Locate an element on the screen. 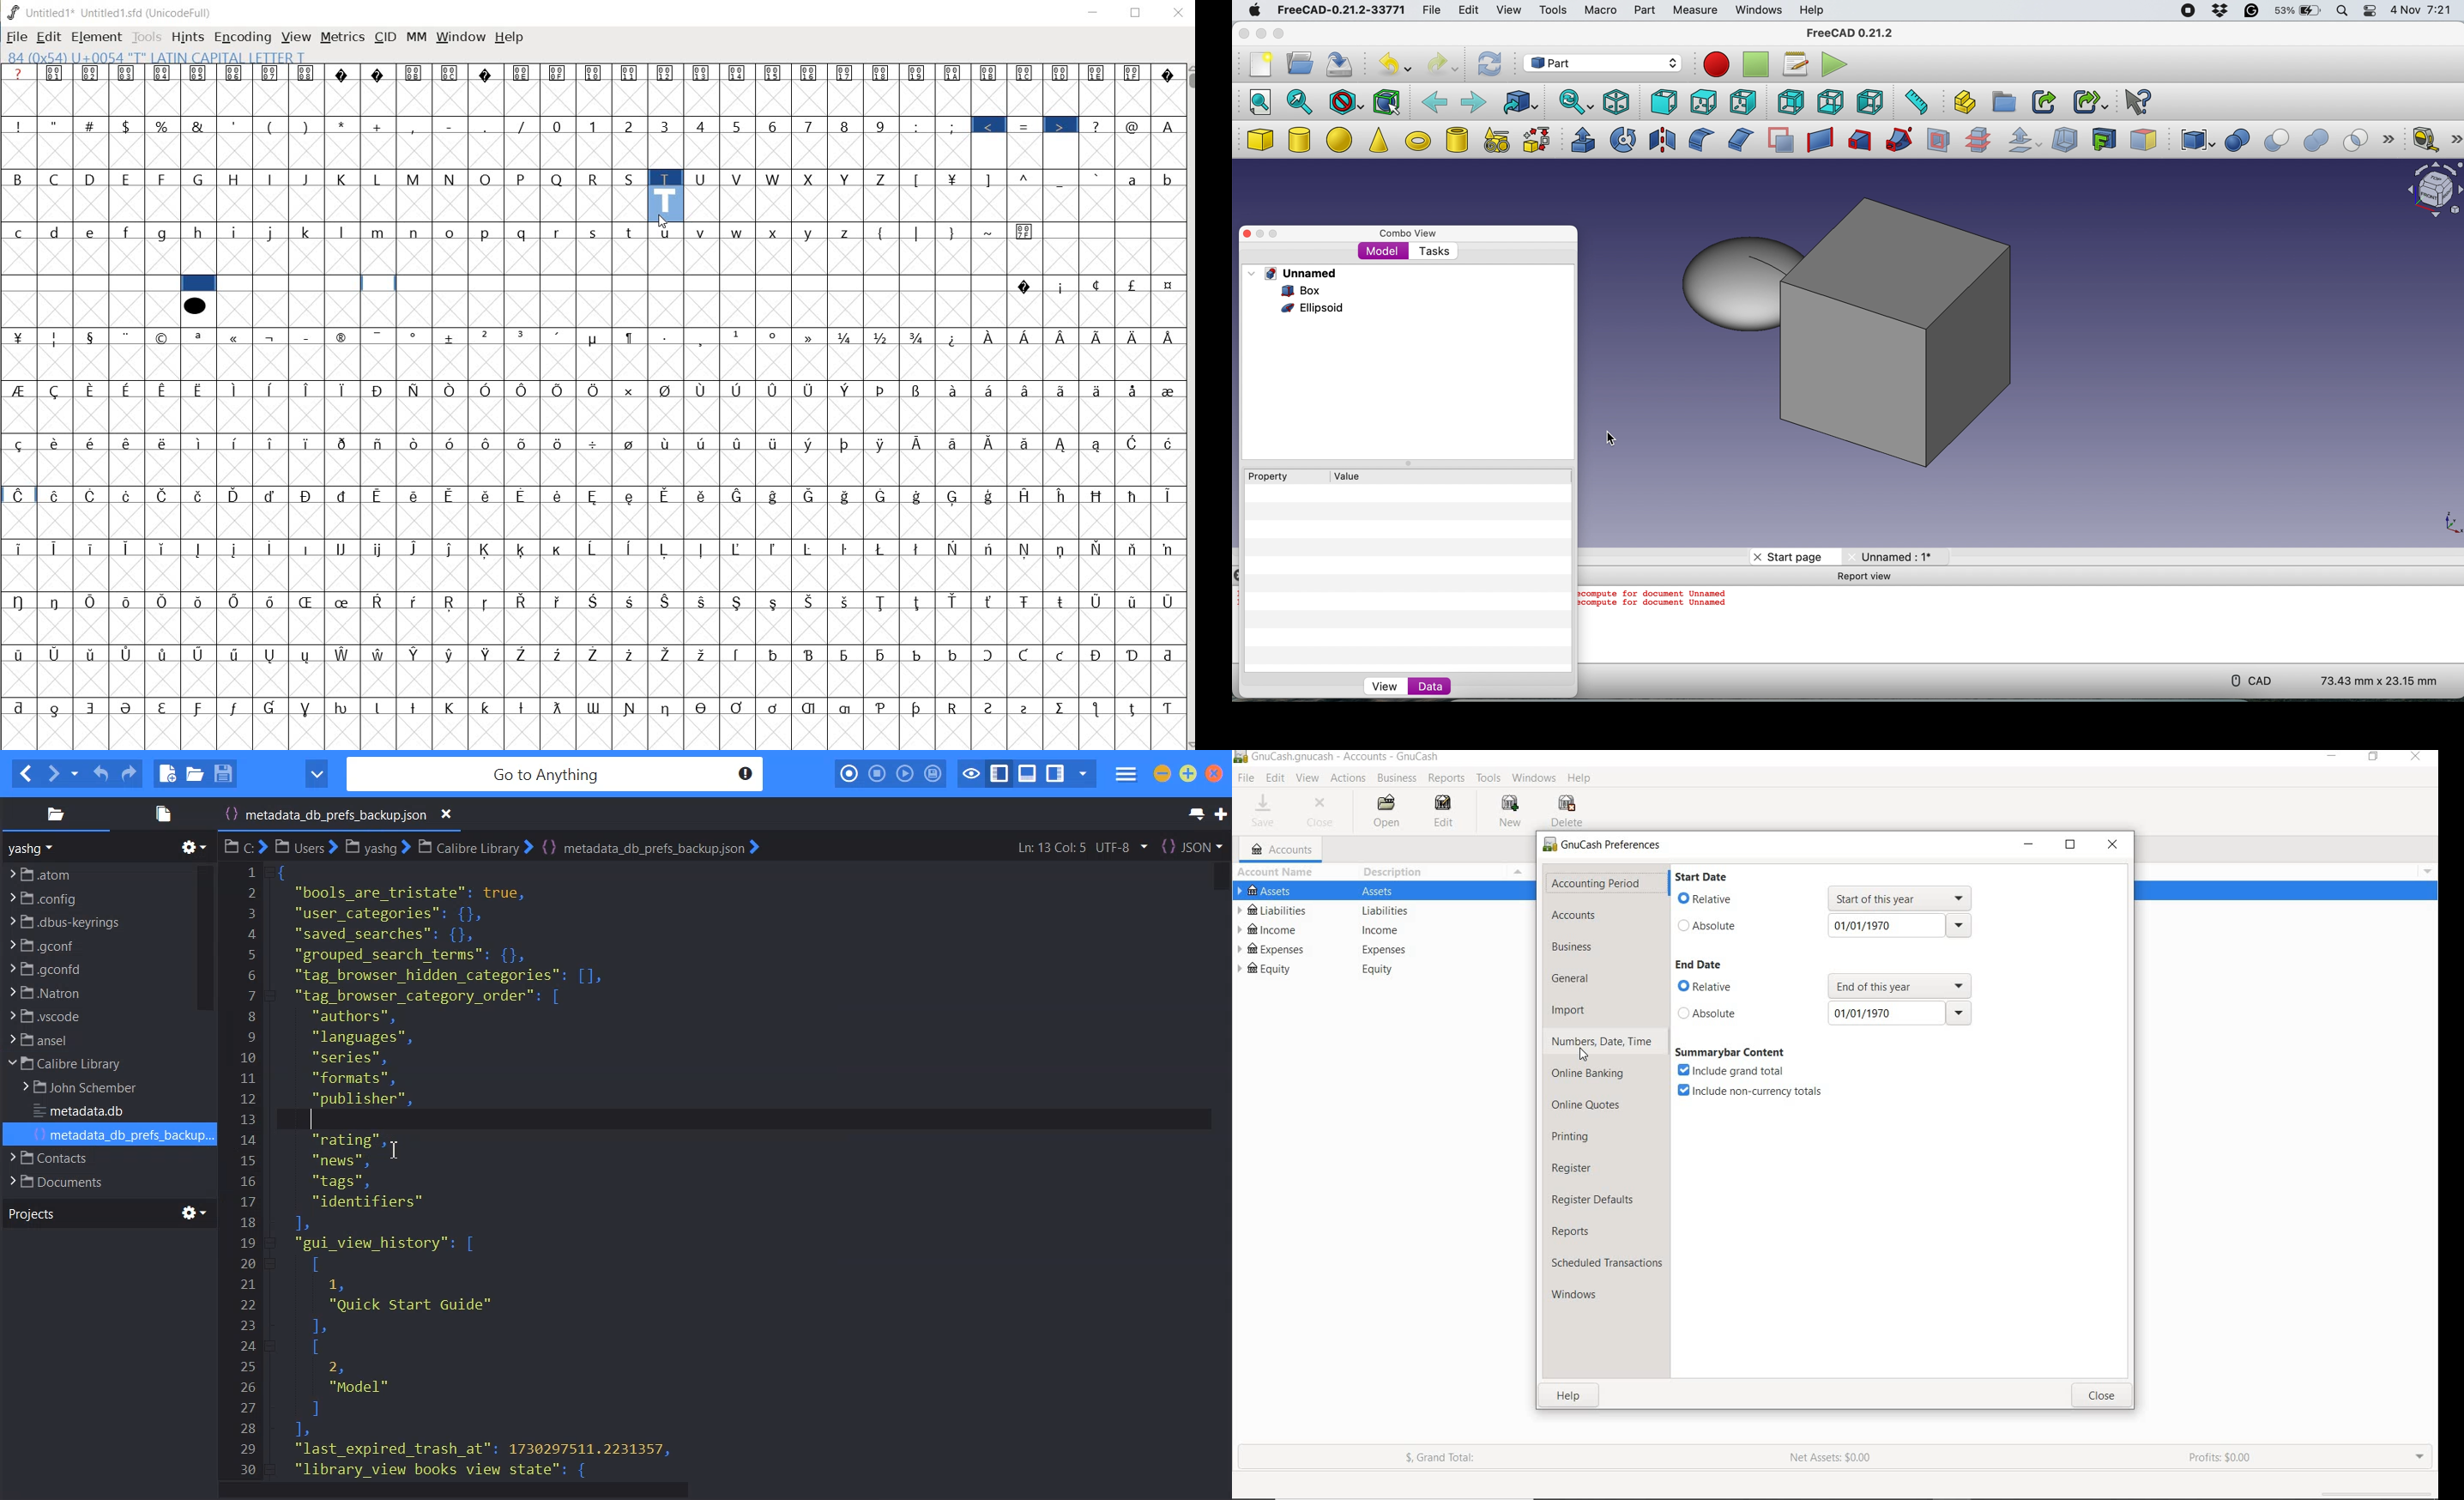 This screenshot has height=1512, width=2464. FILE is located at coordinates (1247, 778).